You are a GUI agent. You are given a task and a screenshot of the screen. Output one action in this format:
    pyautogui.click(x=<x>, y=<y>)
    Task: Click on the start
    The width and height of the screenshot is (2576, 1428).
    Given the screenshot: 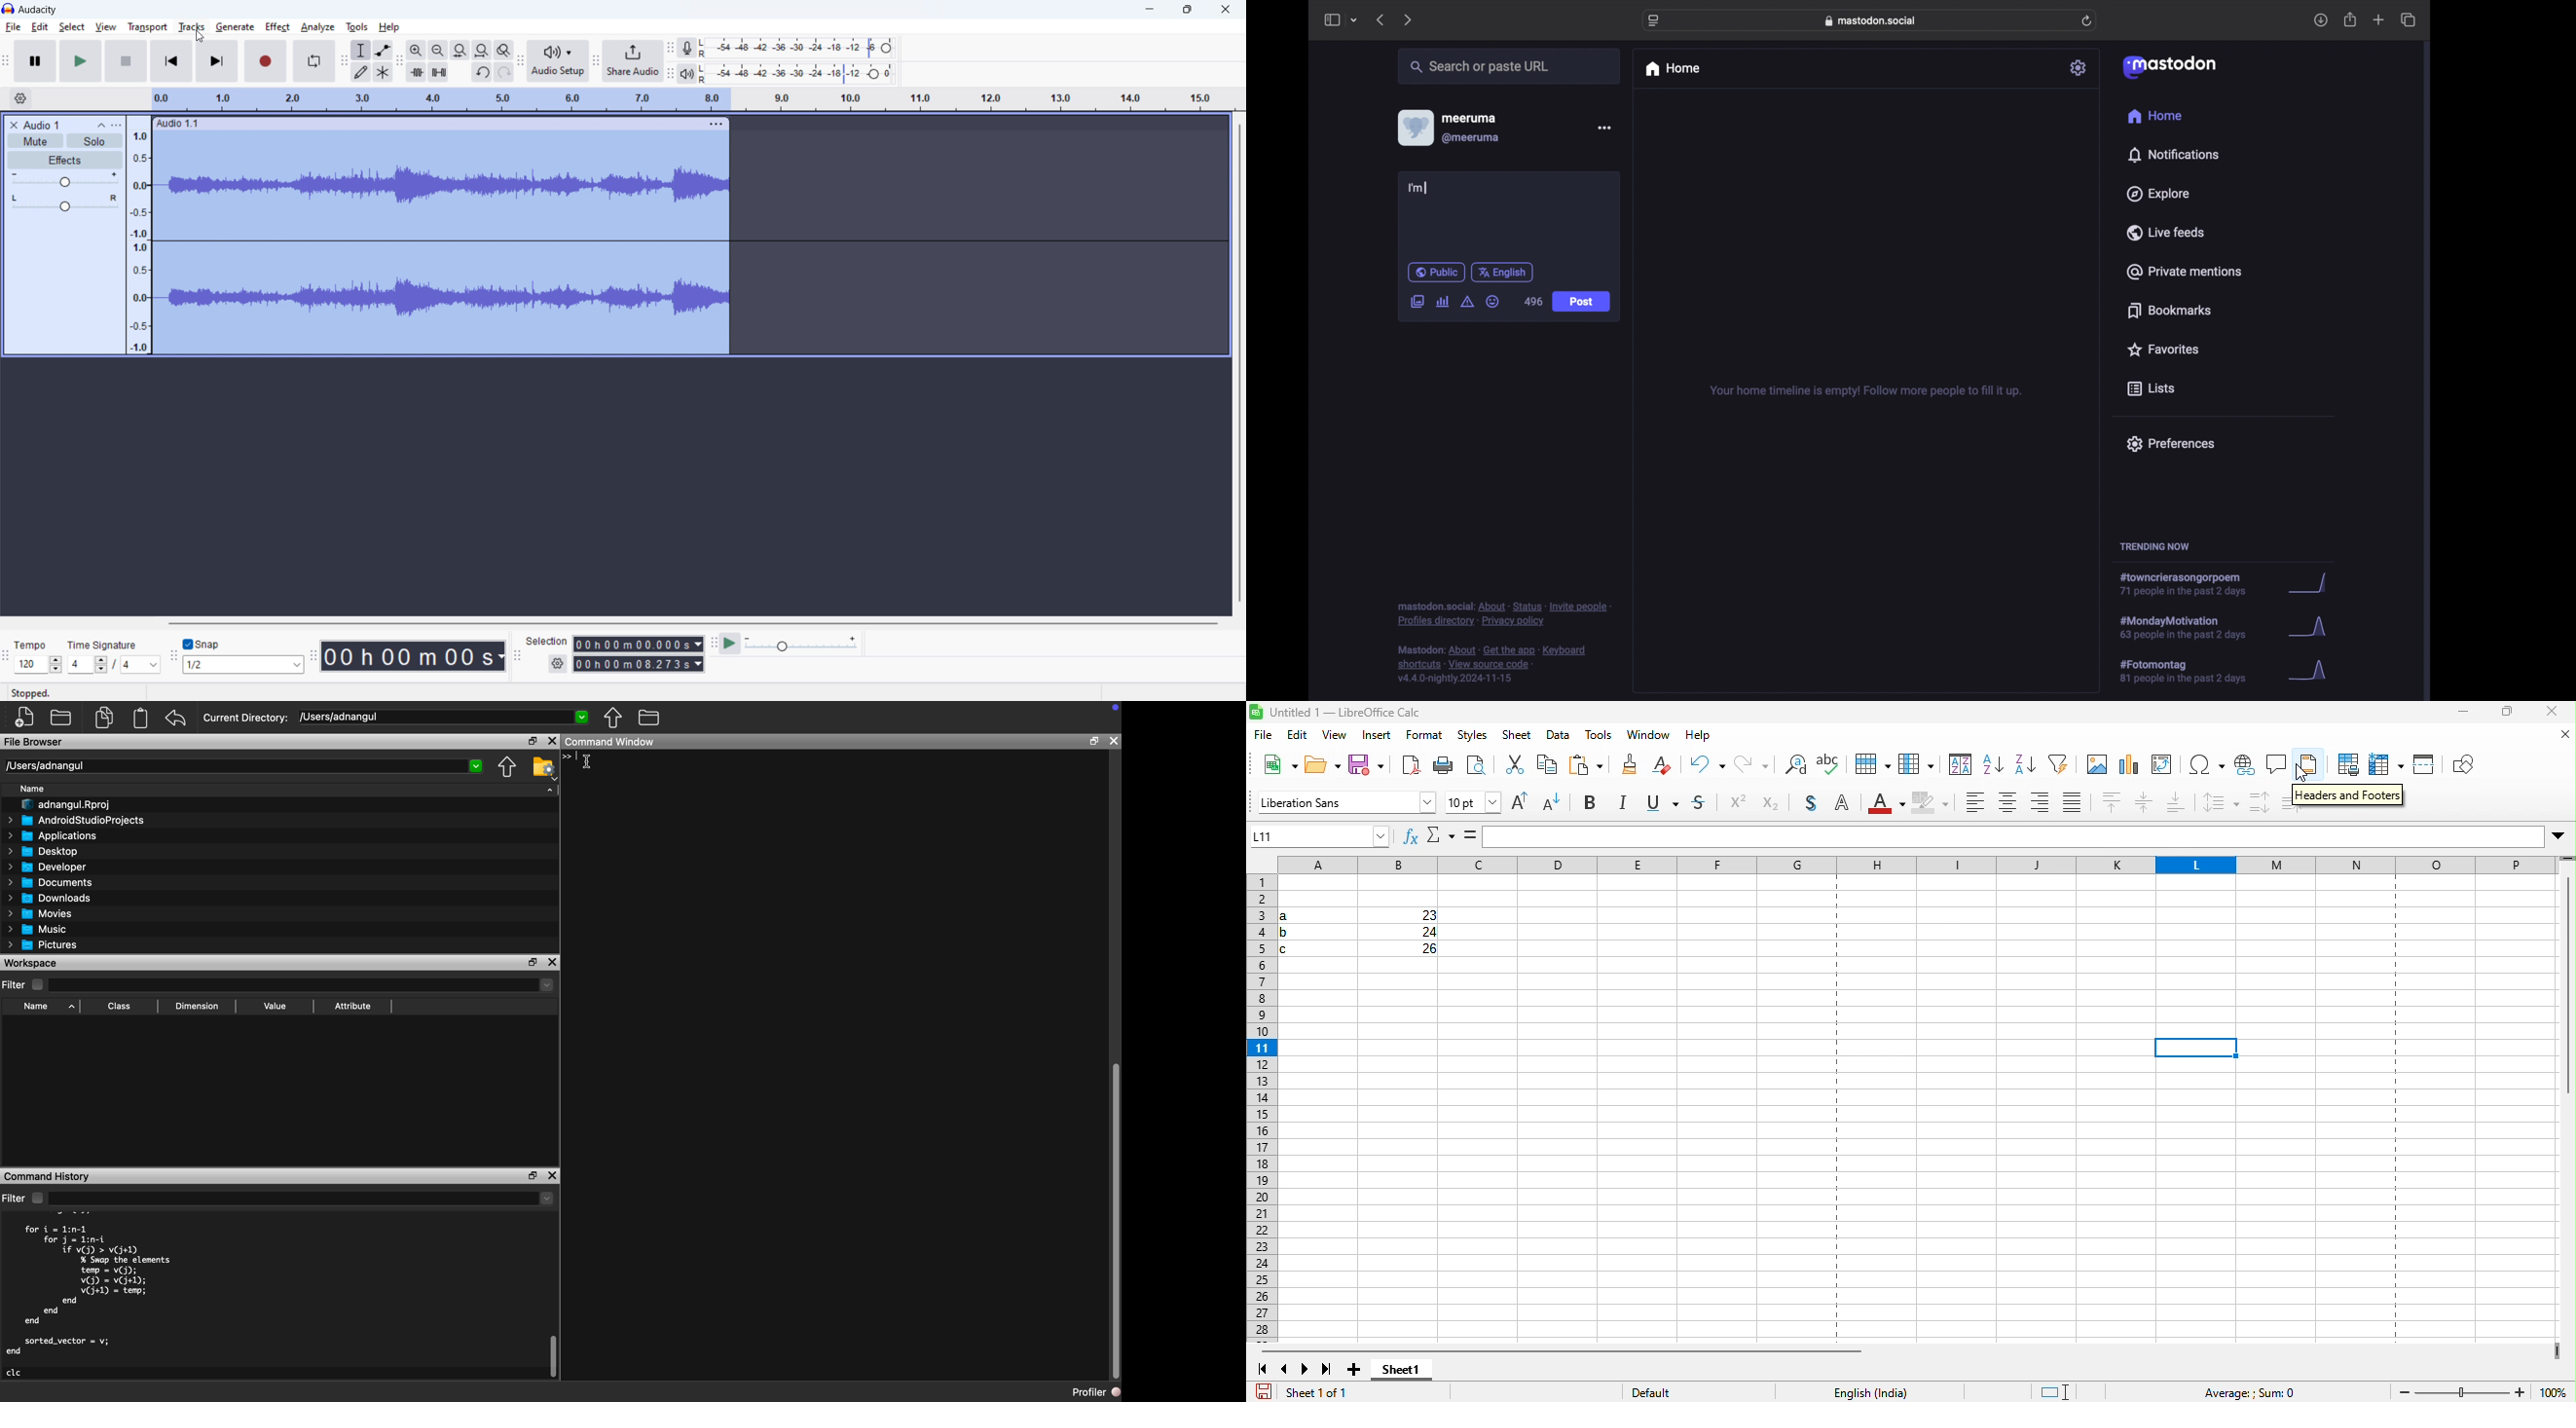 What is the action you would take?
    pyautogui.click(x=80, y=60)
    